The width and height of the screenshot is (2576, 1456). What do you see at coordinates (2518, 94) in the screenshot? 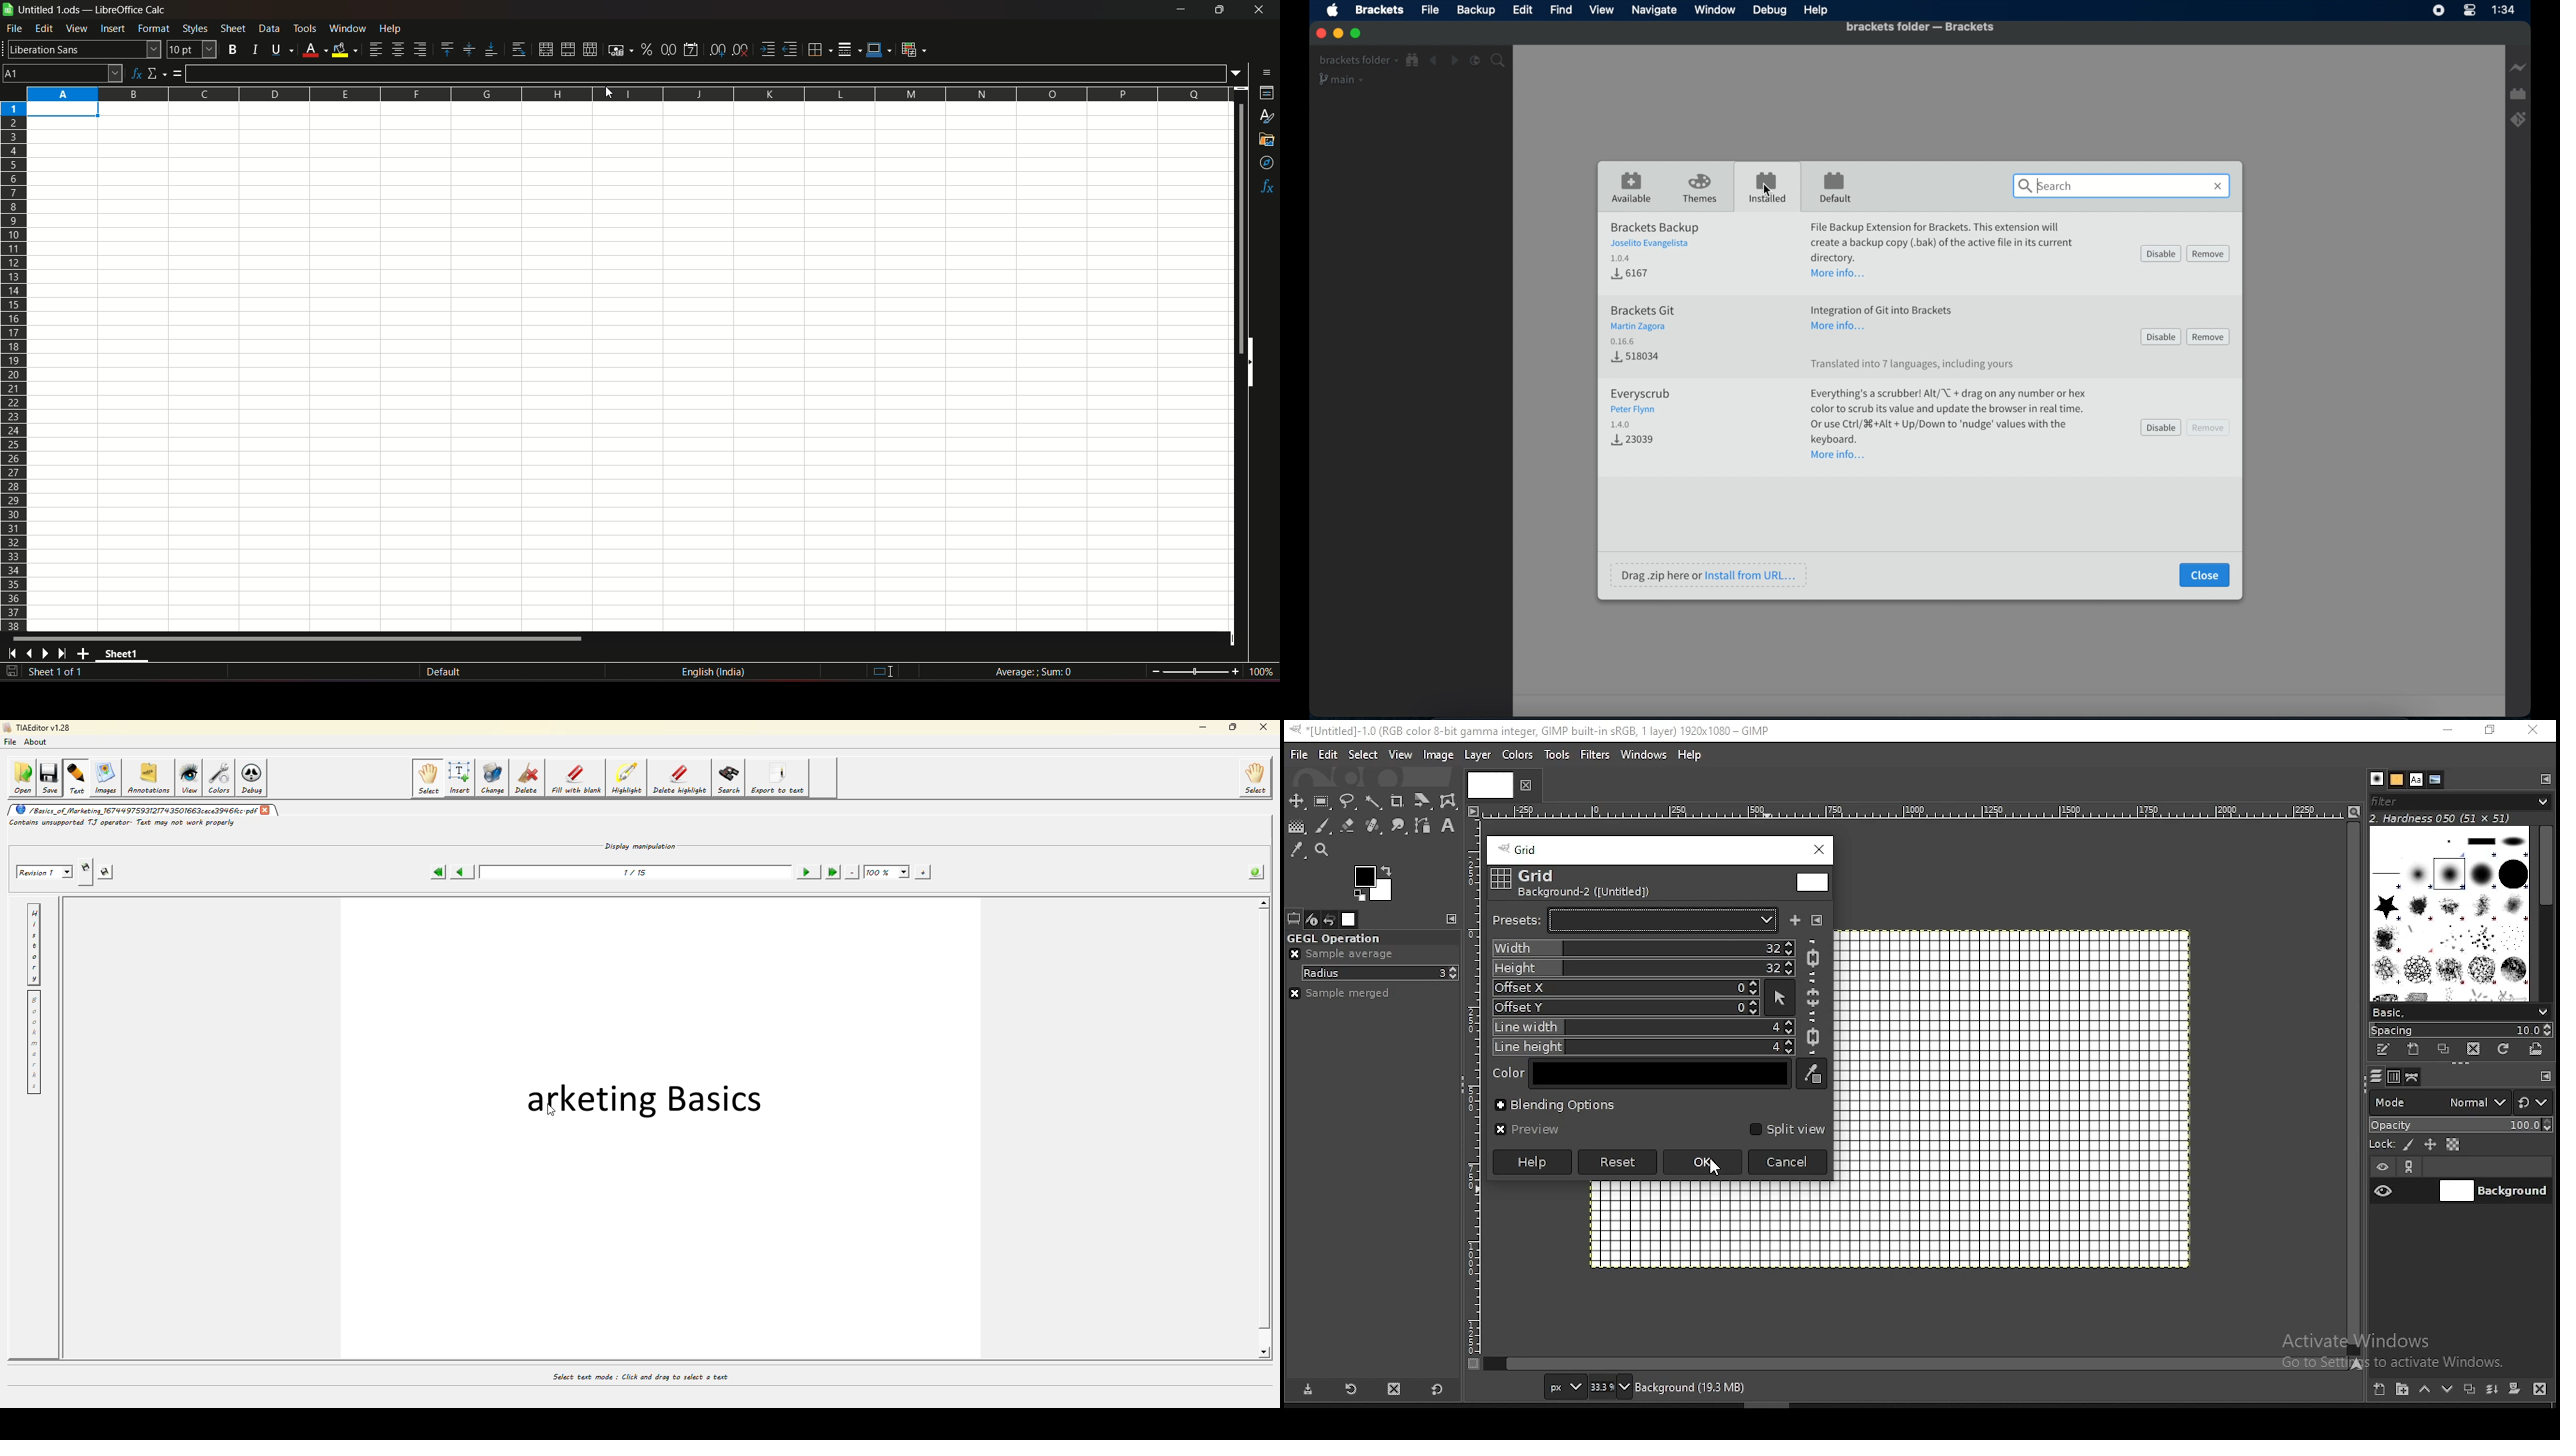
I see `Extension manager` at bounding box center [2518, 94].